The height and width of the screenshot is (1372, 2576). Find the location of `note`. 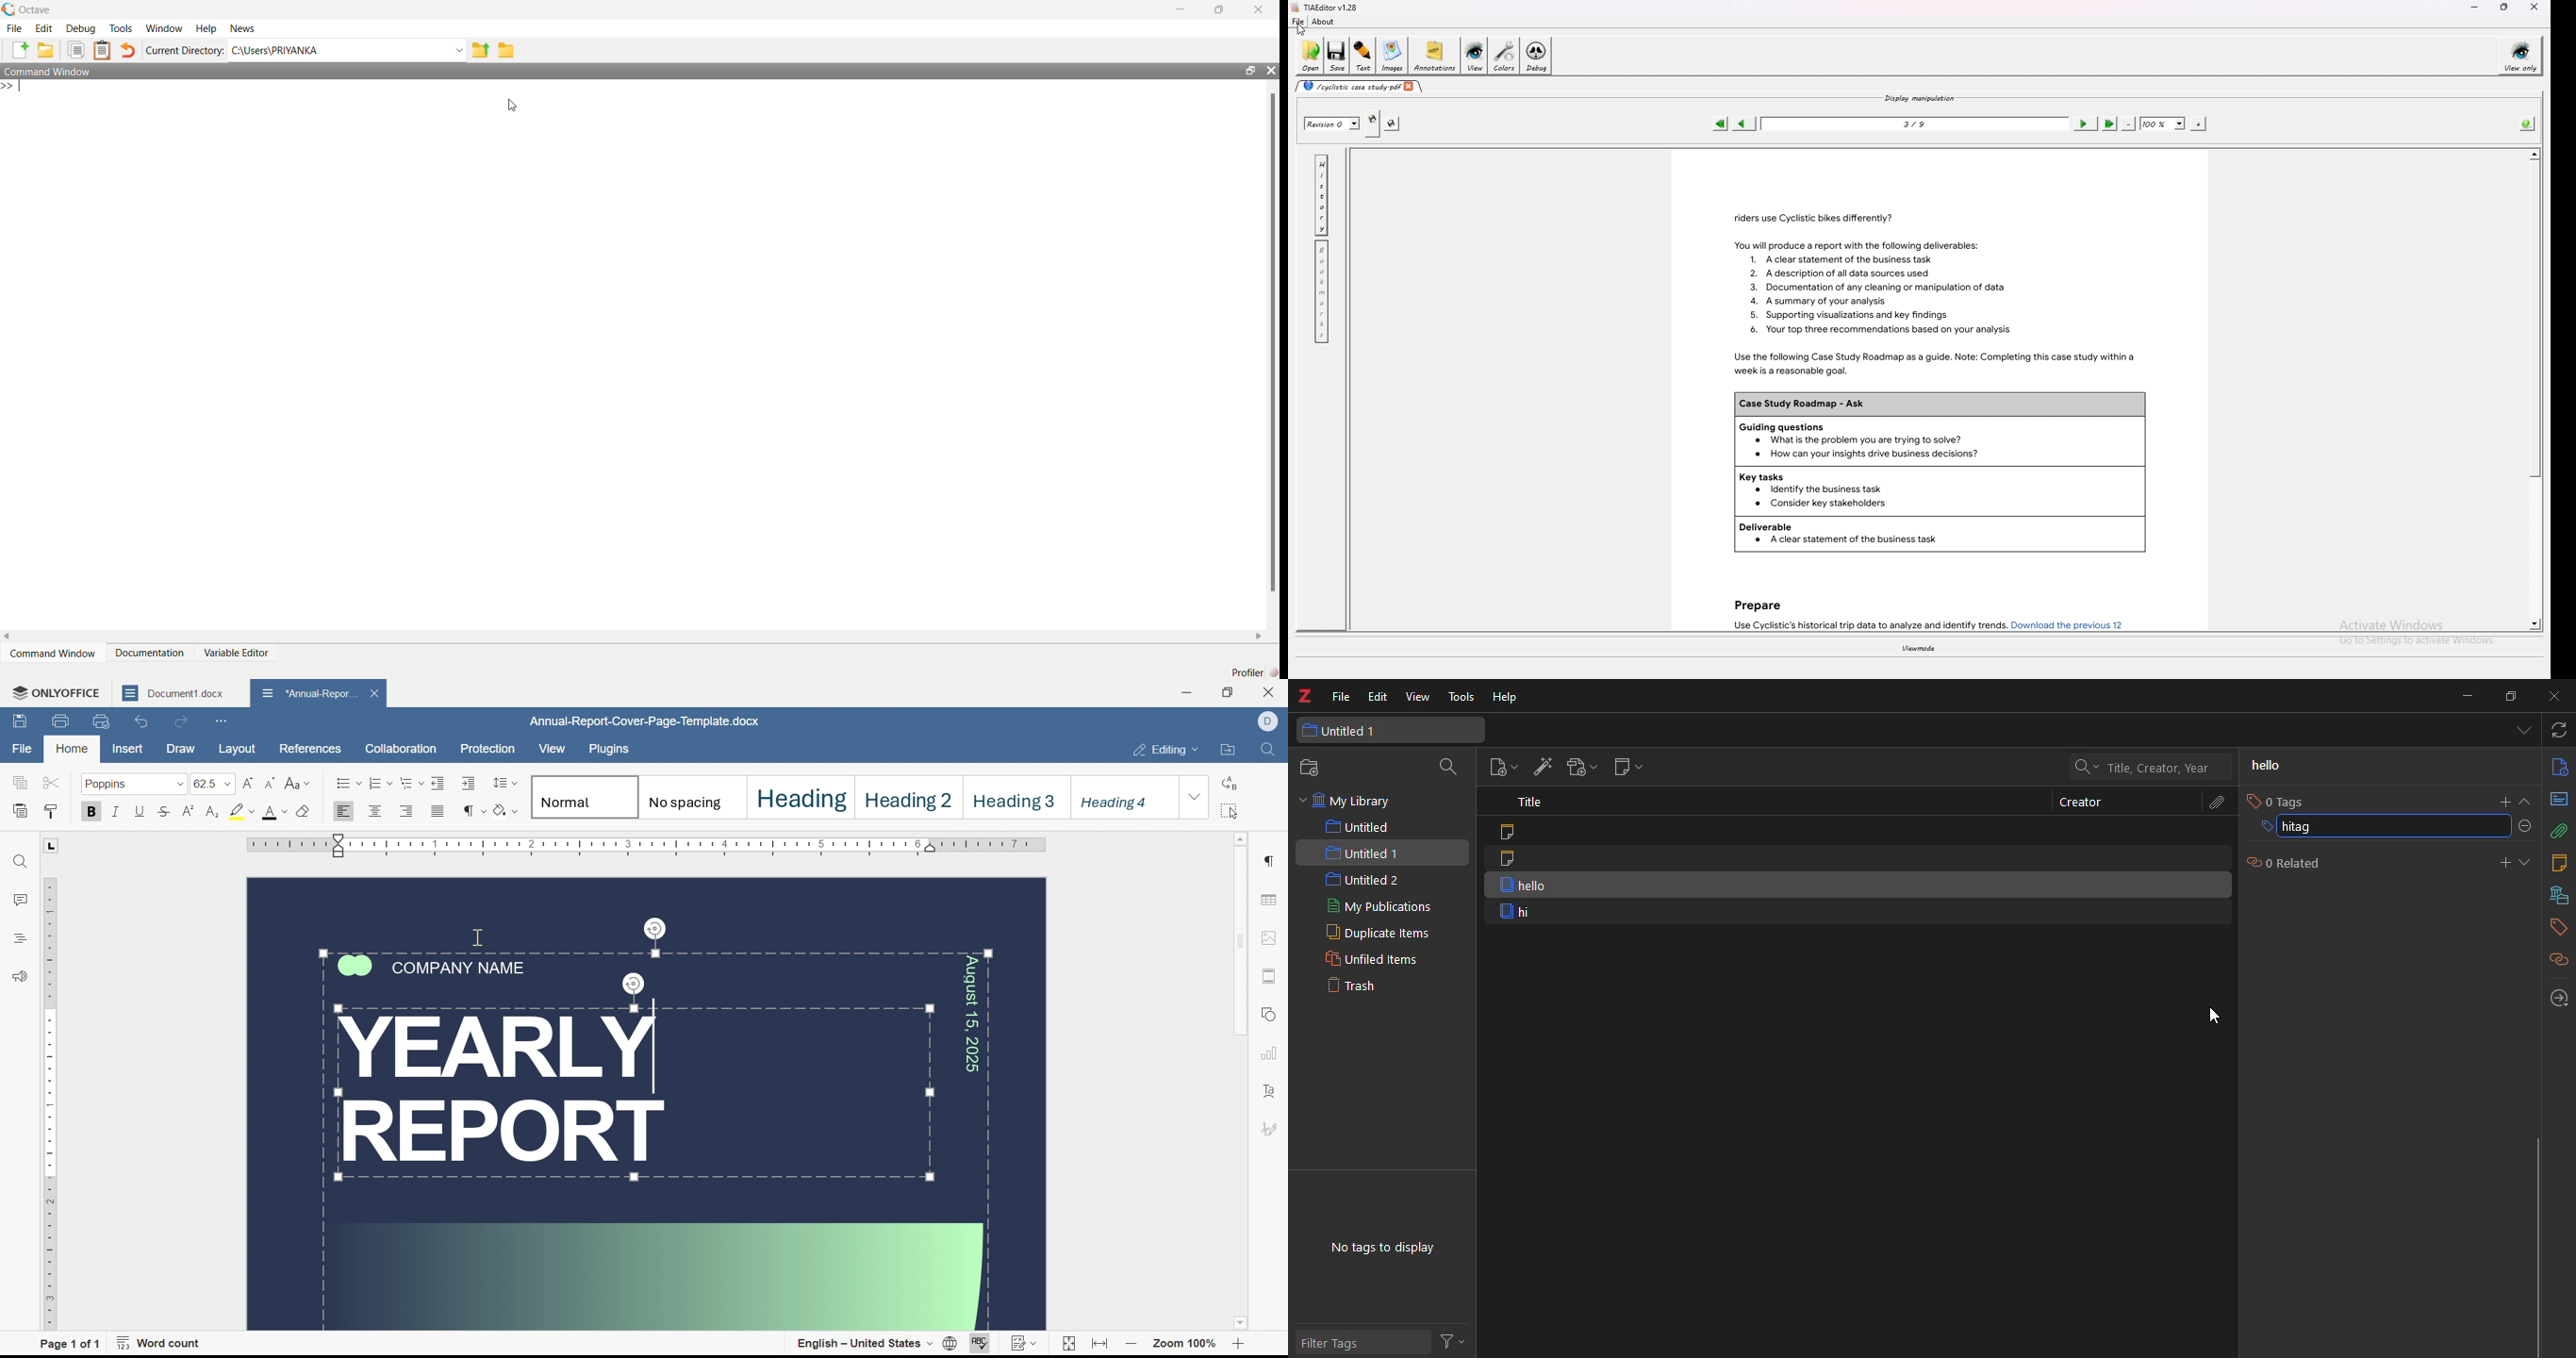

note is located at coordinates (1515, 833).